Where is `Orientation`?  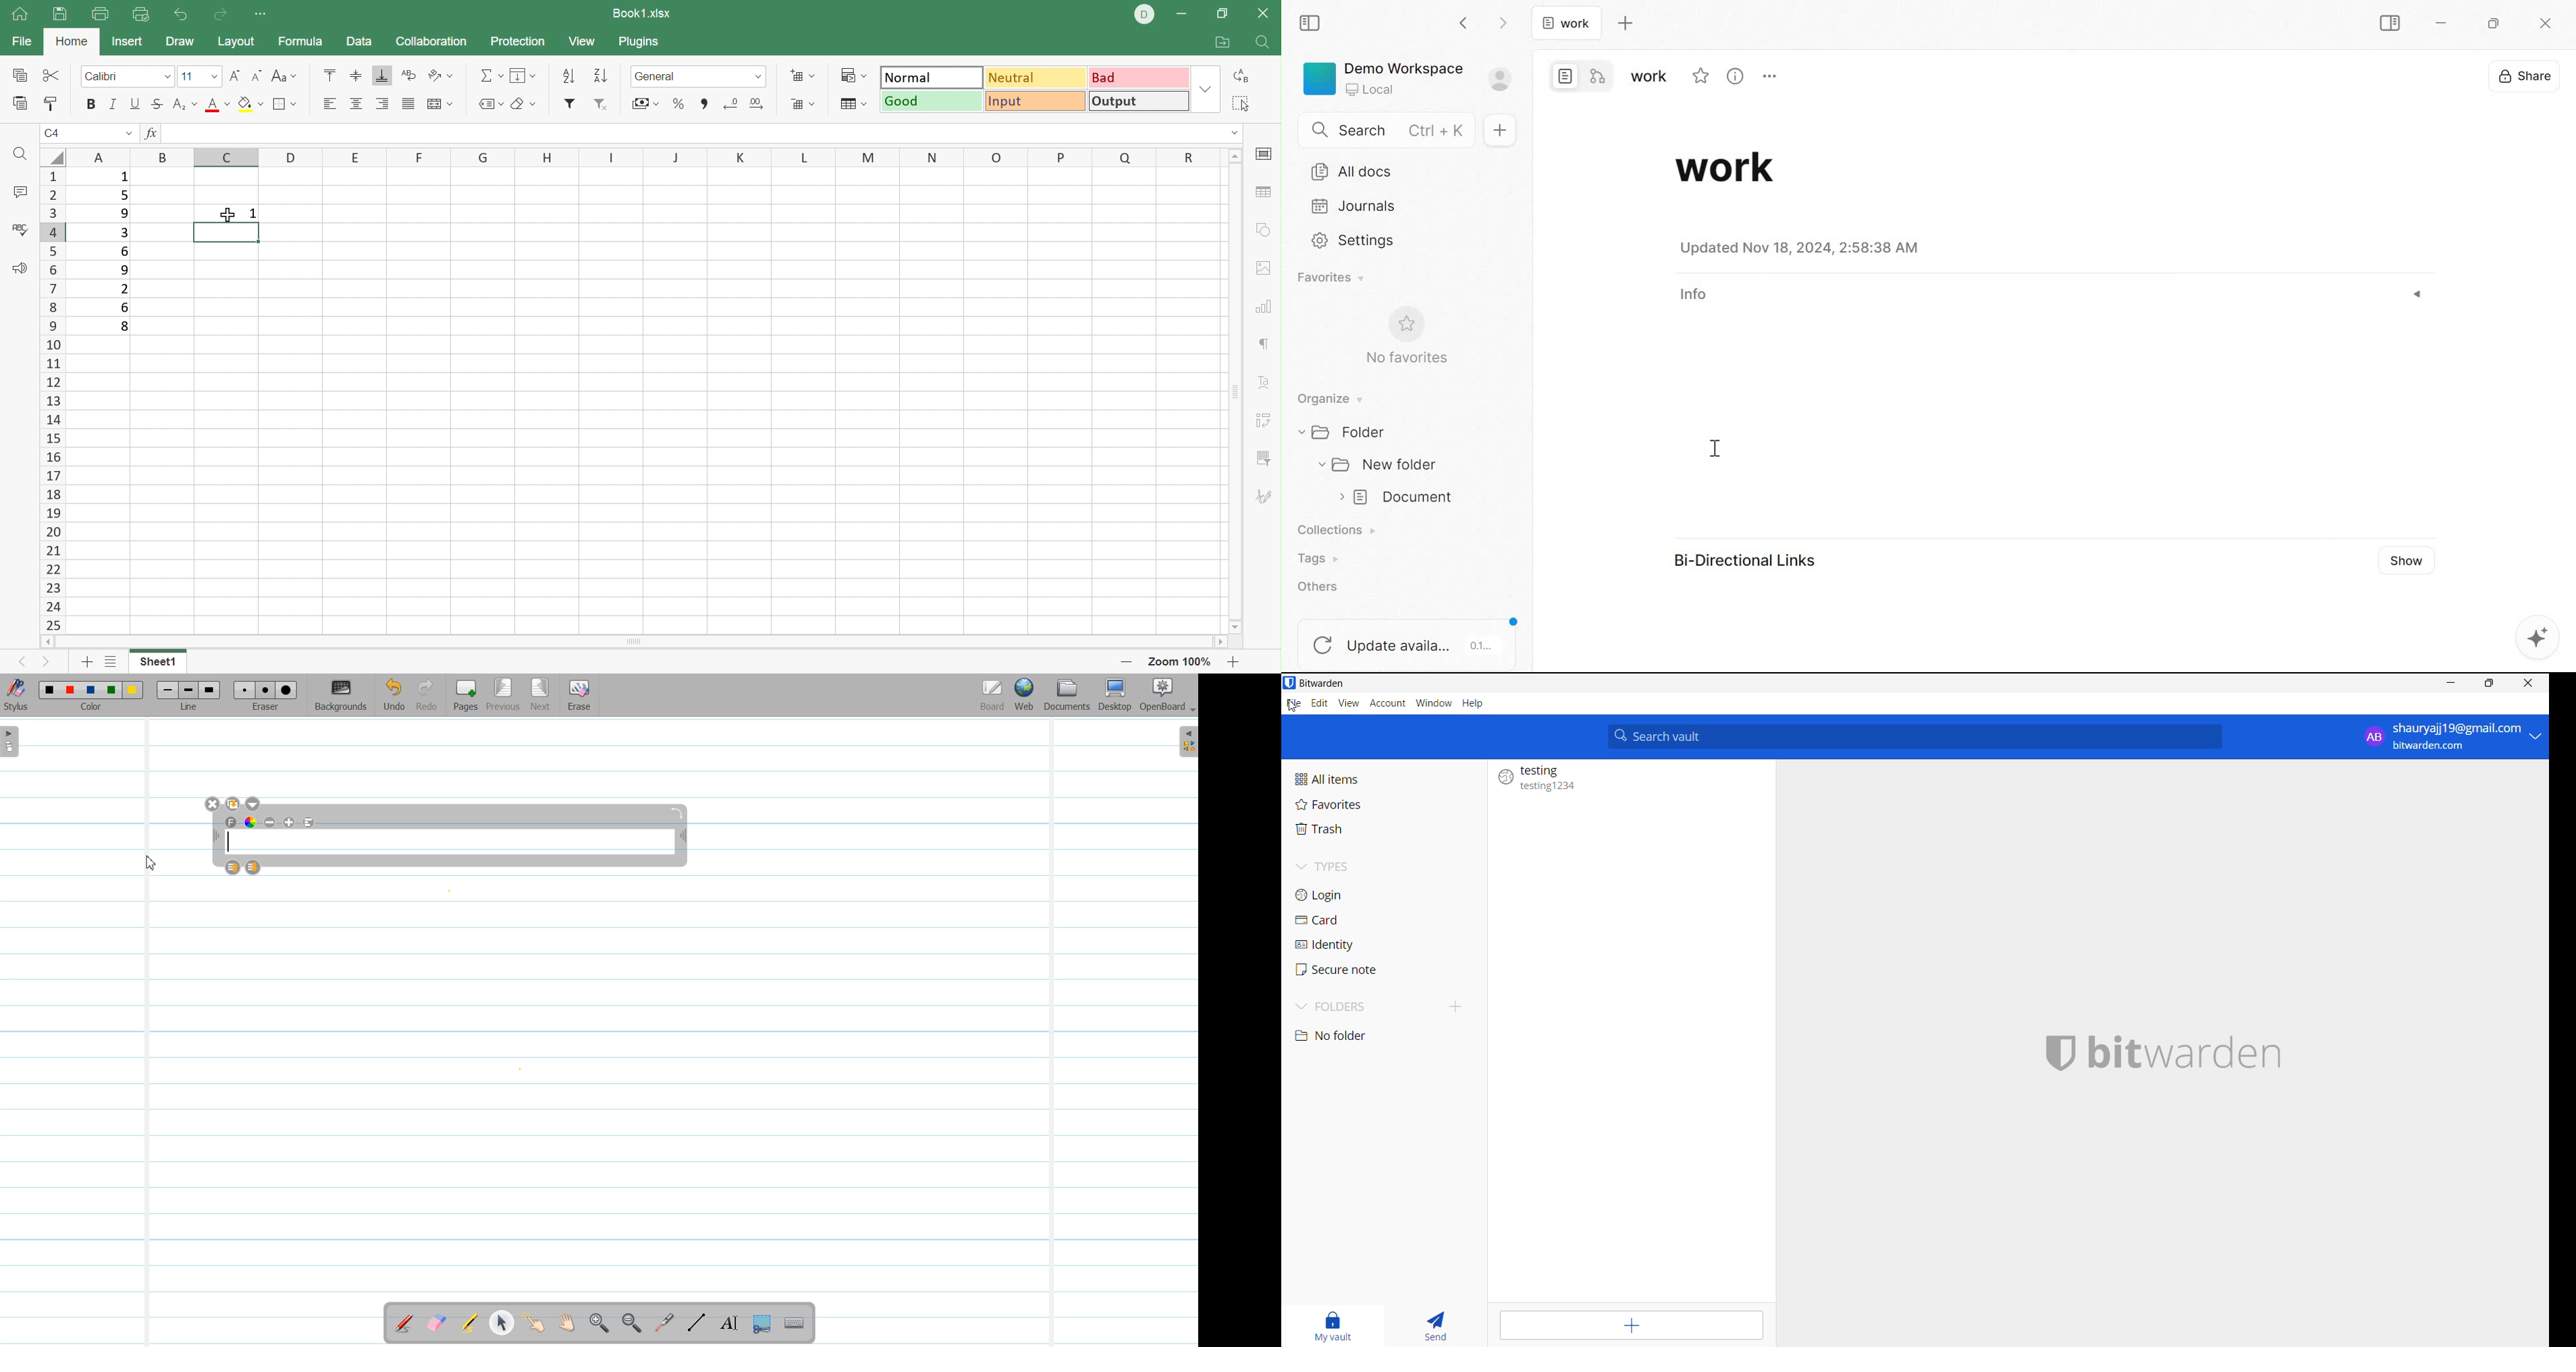
Orientation is located at coordinates (441, 76).